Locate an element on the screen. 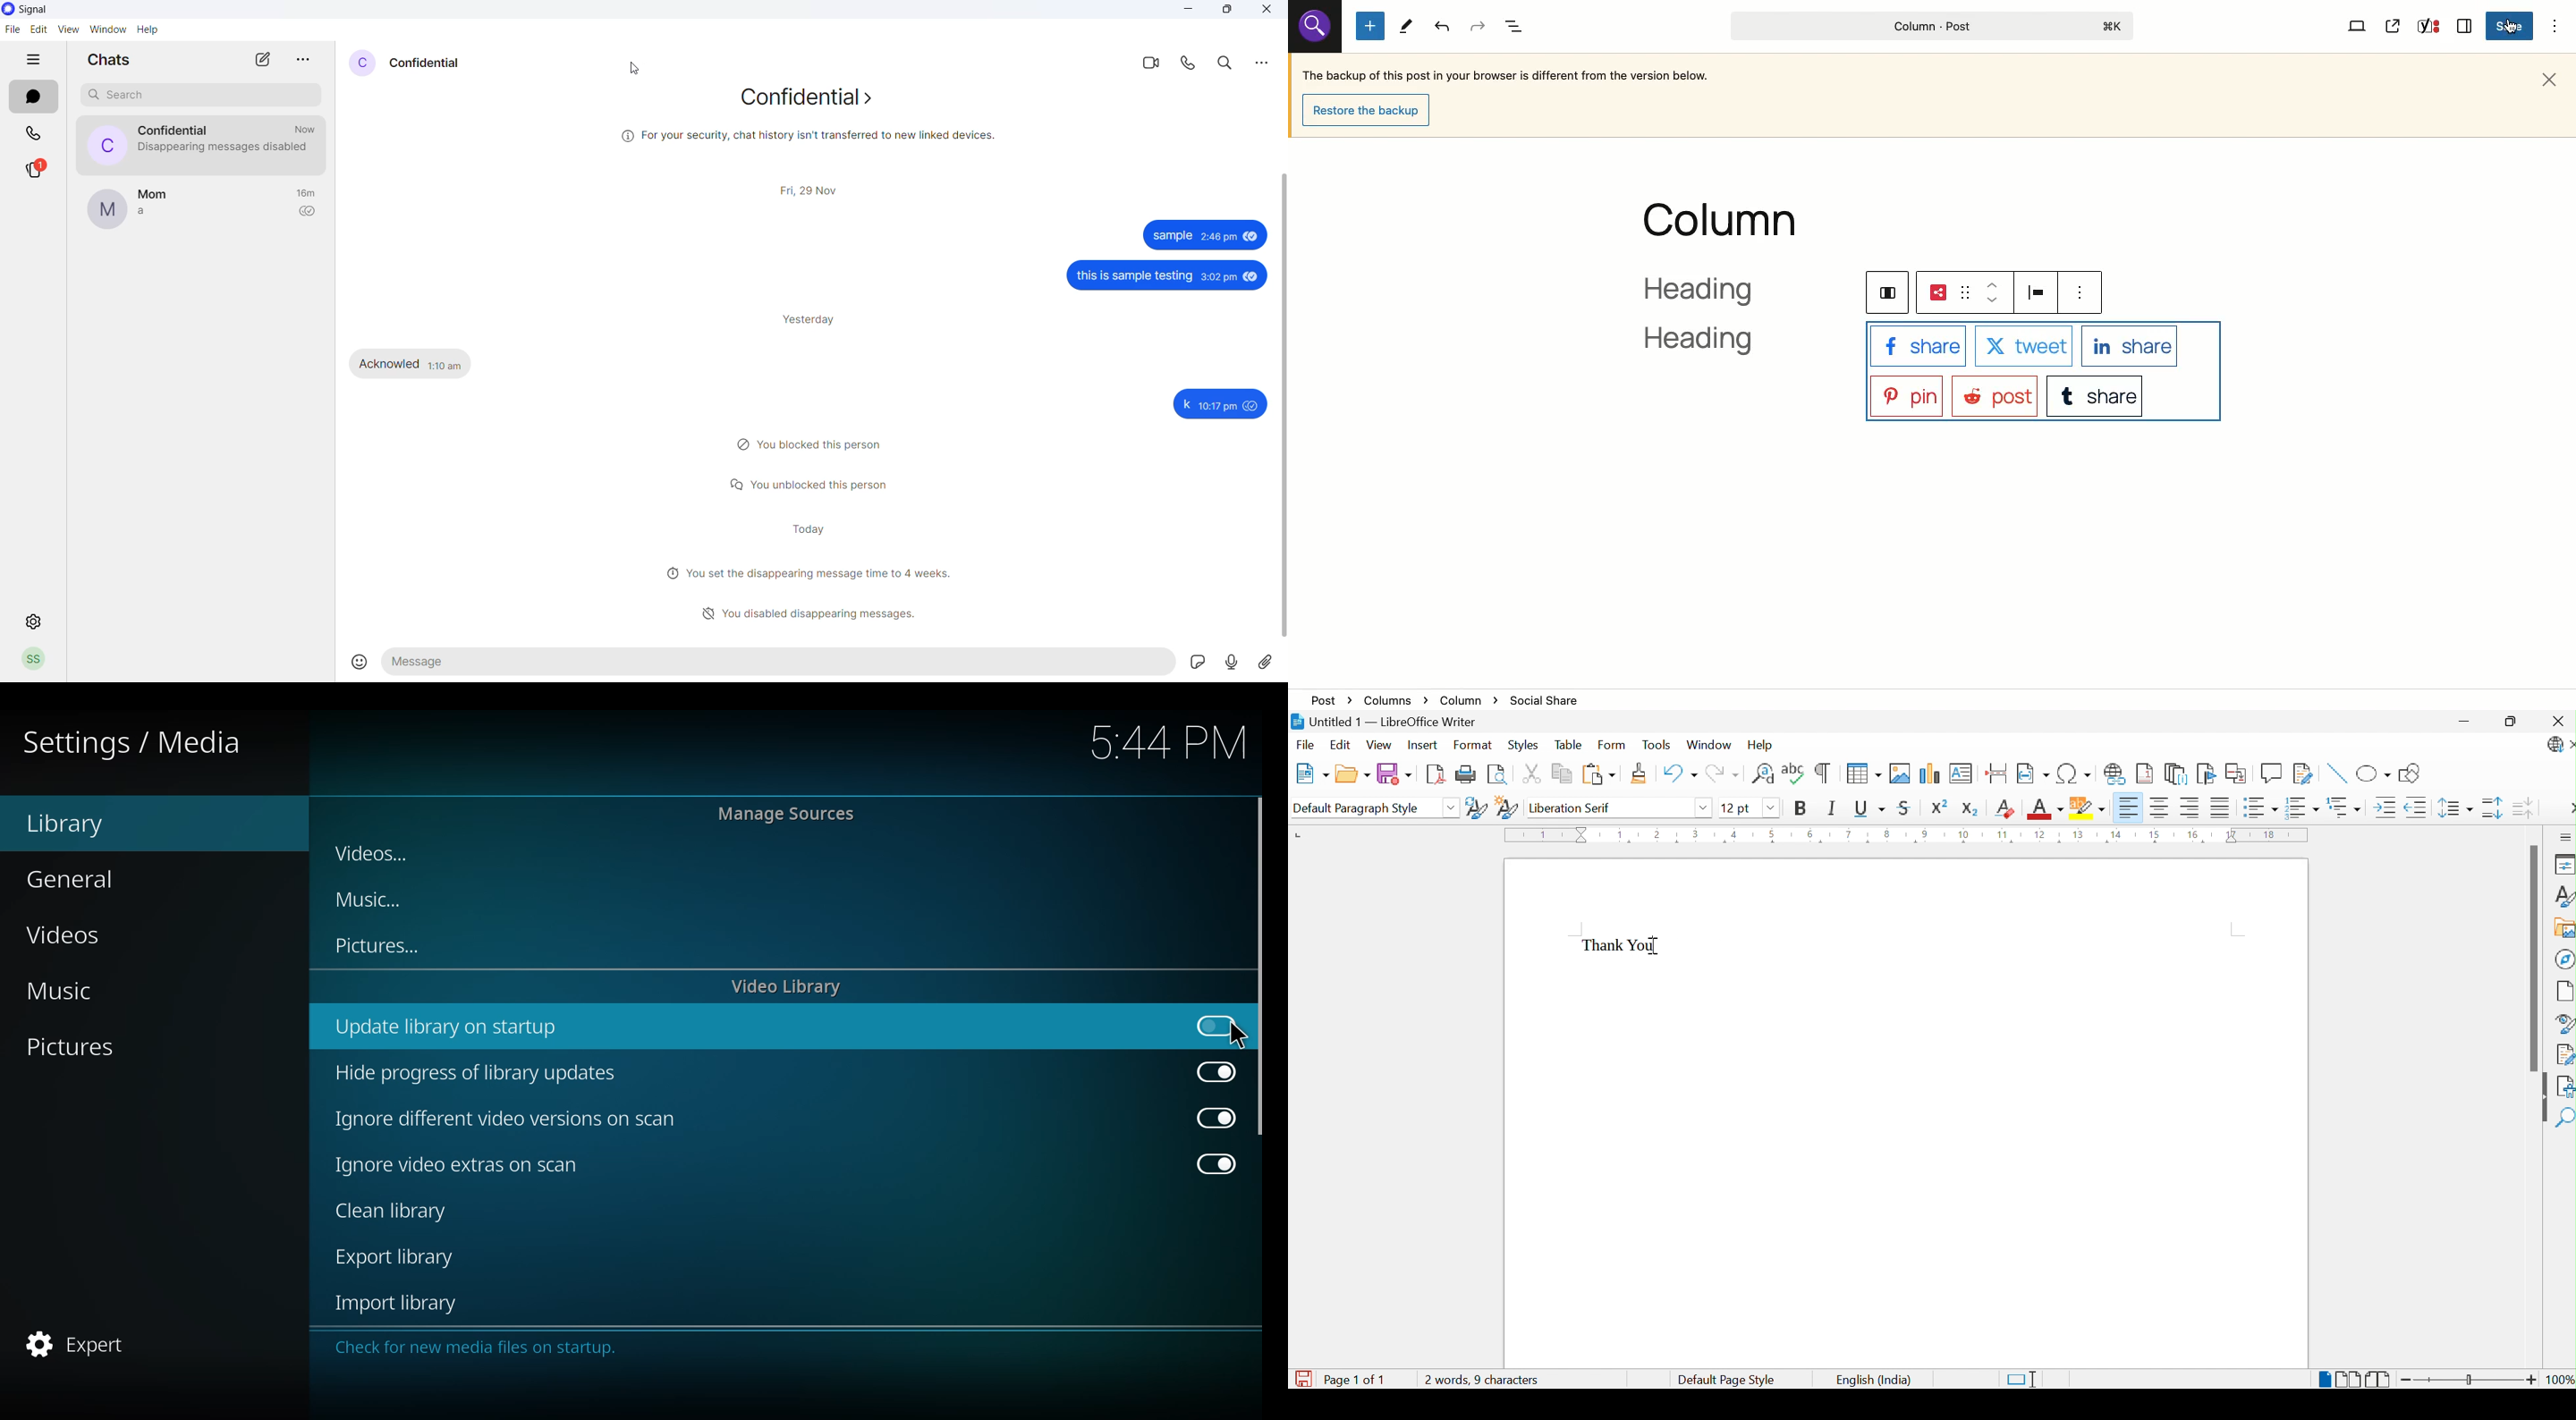 This screenshot has width=2576, height=1428. Insert Line is located at coordinates (2335, 773).